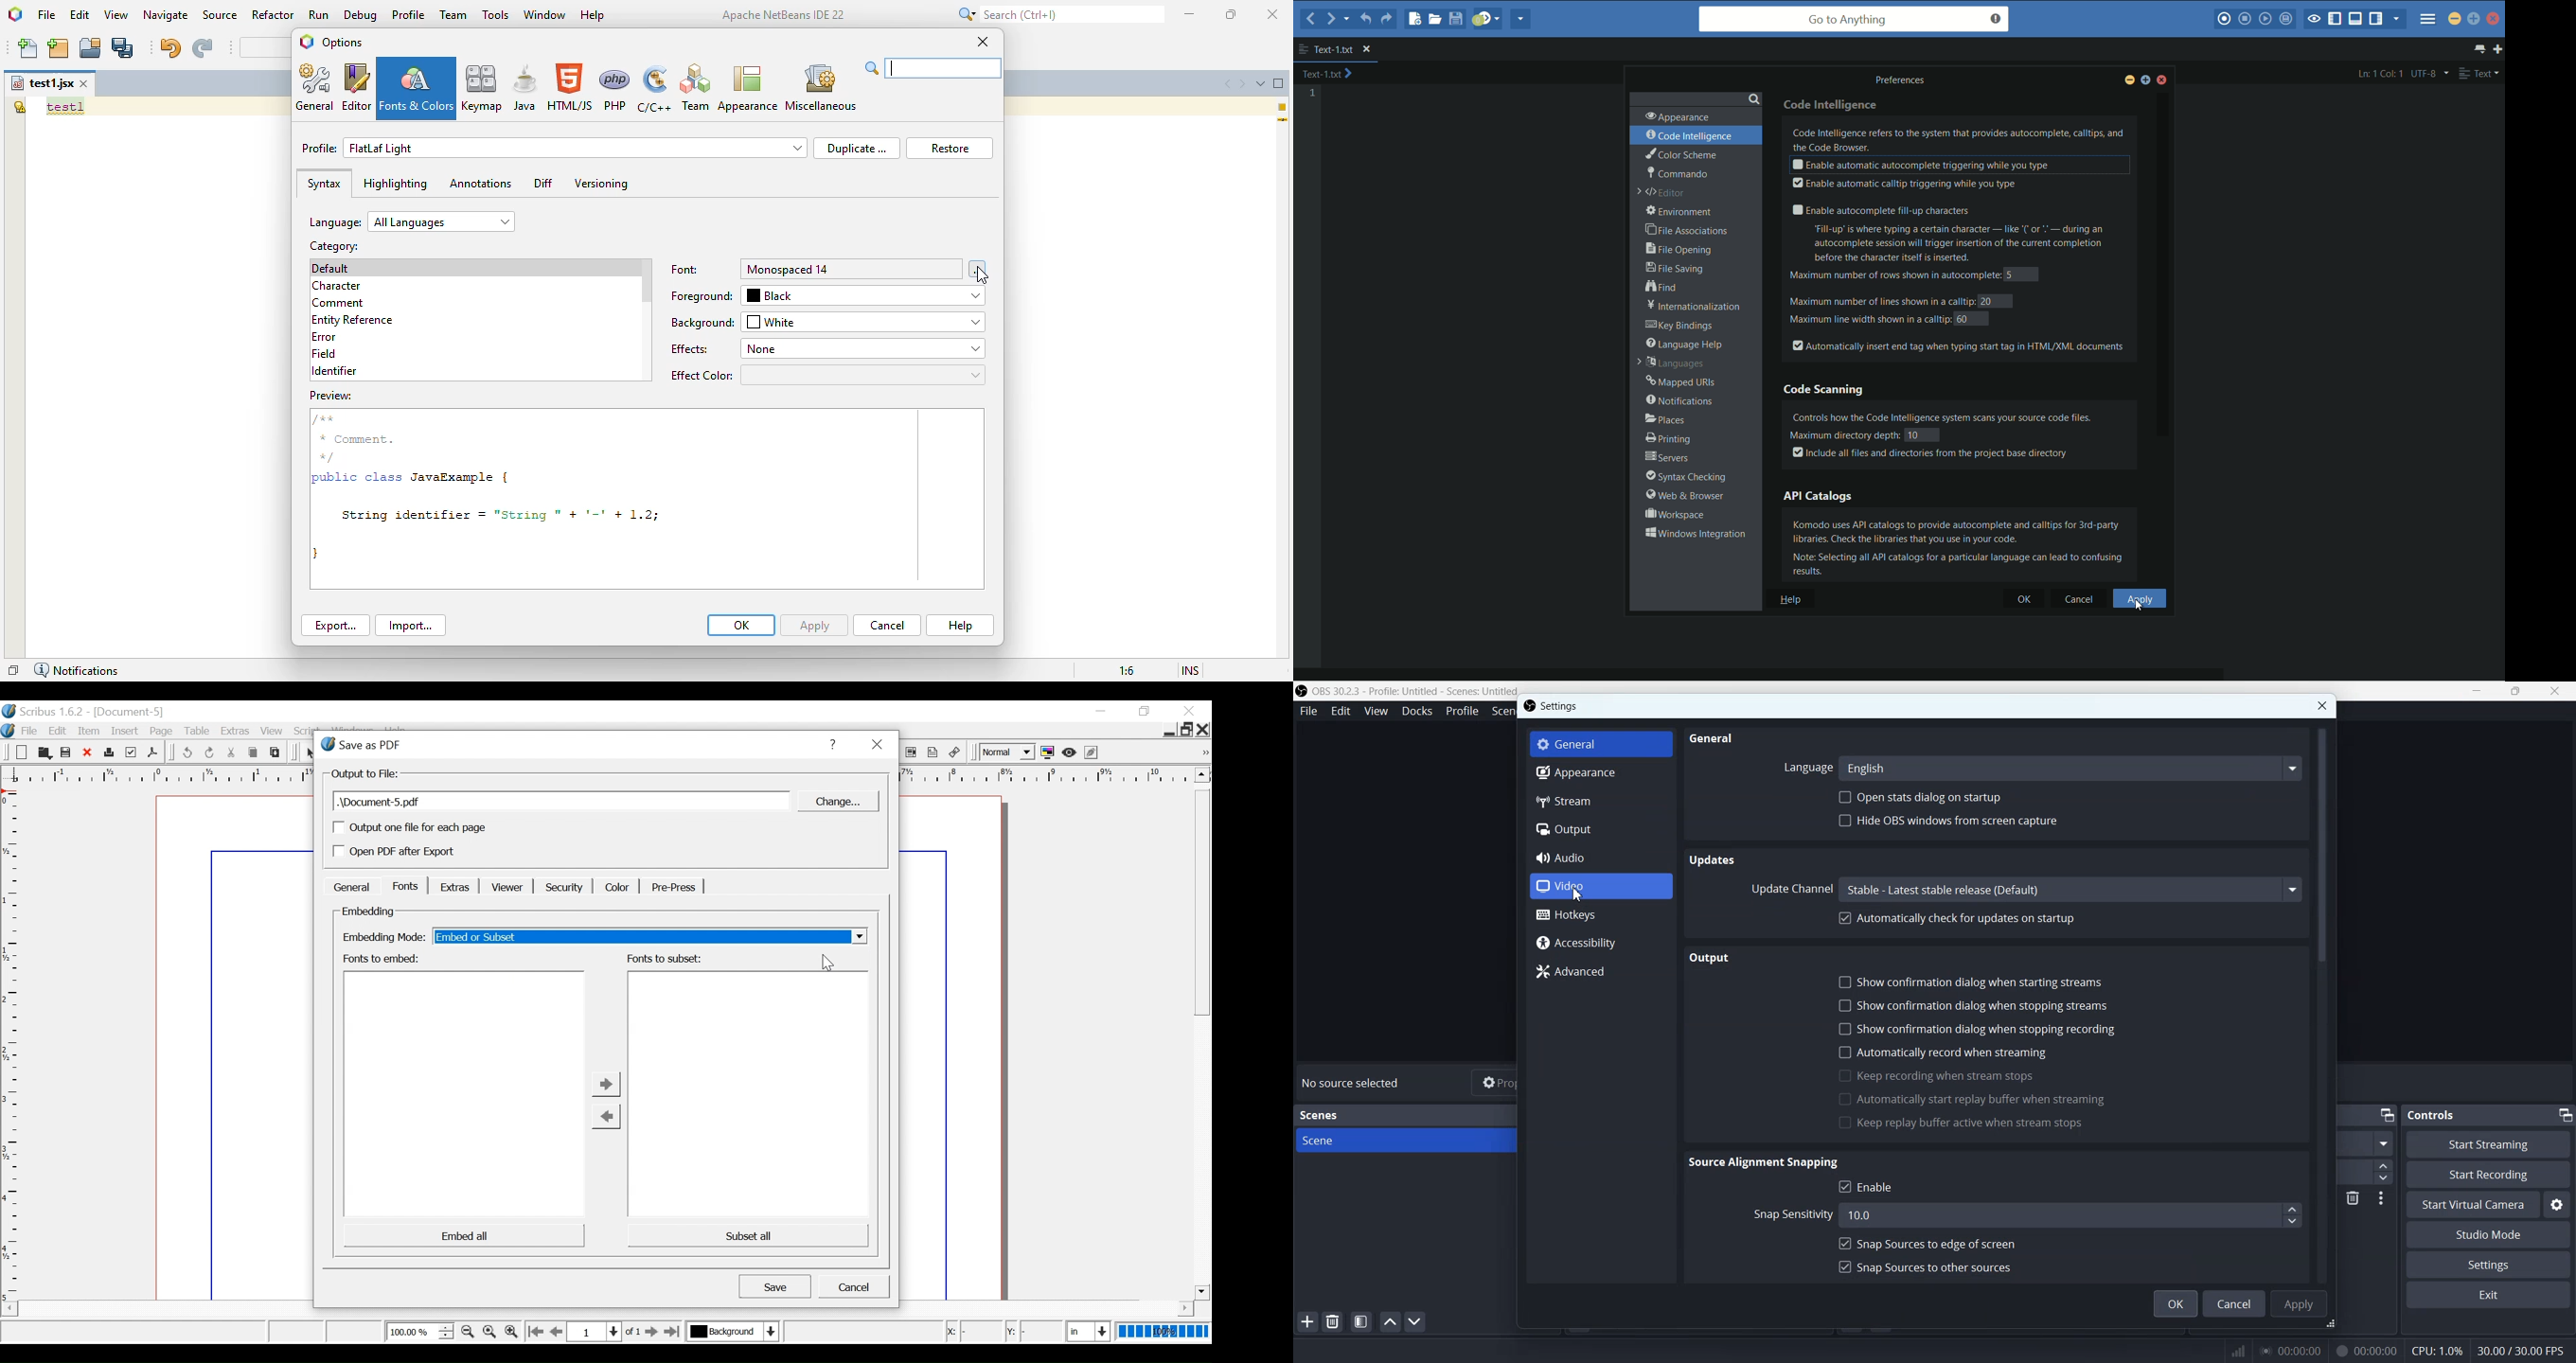 The width and height of the screenshot is (2576, 1372). Describe the element at coordinates (108, 753) in the screenshot. I see `Print` at that location.